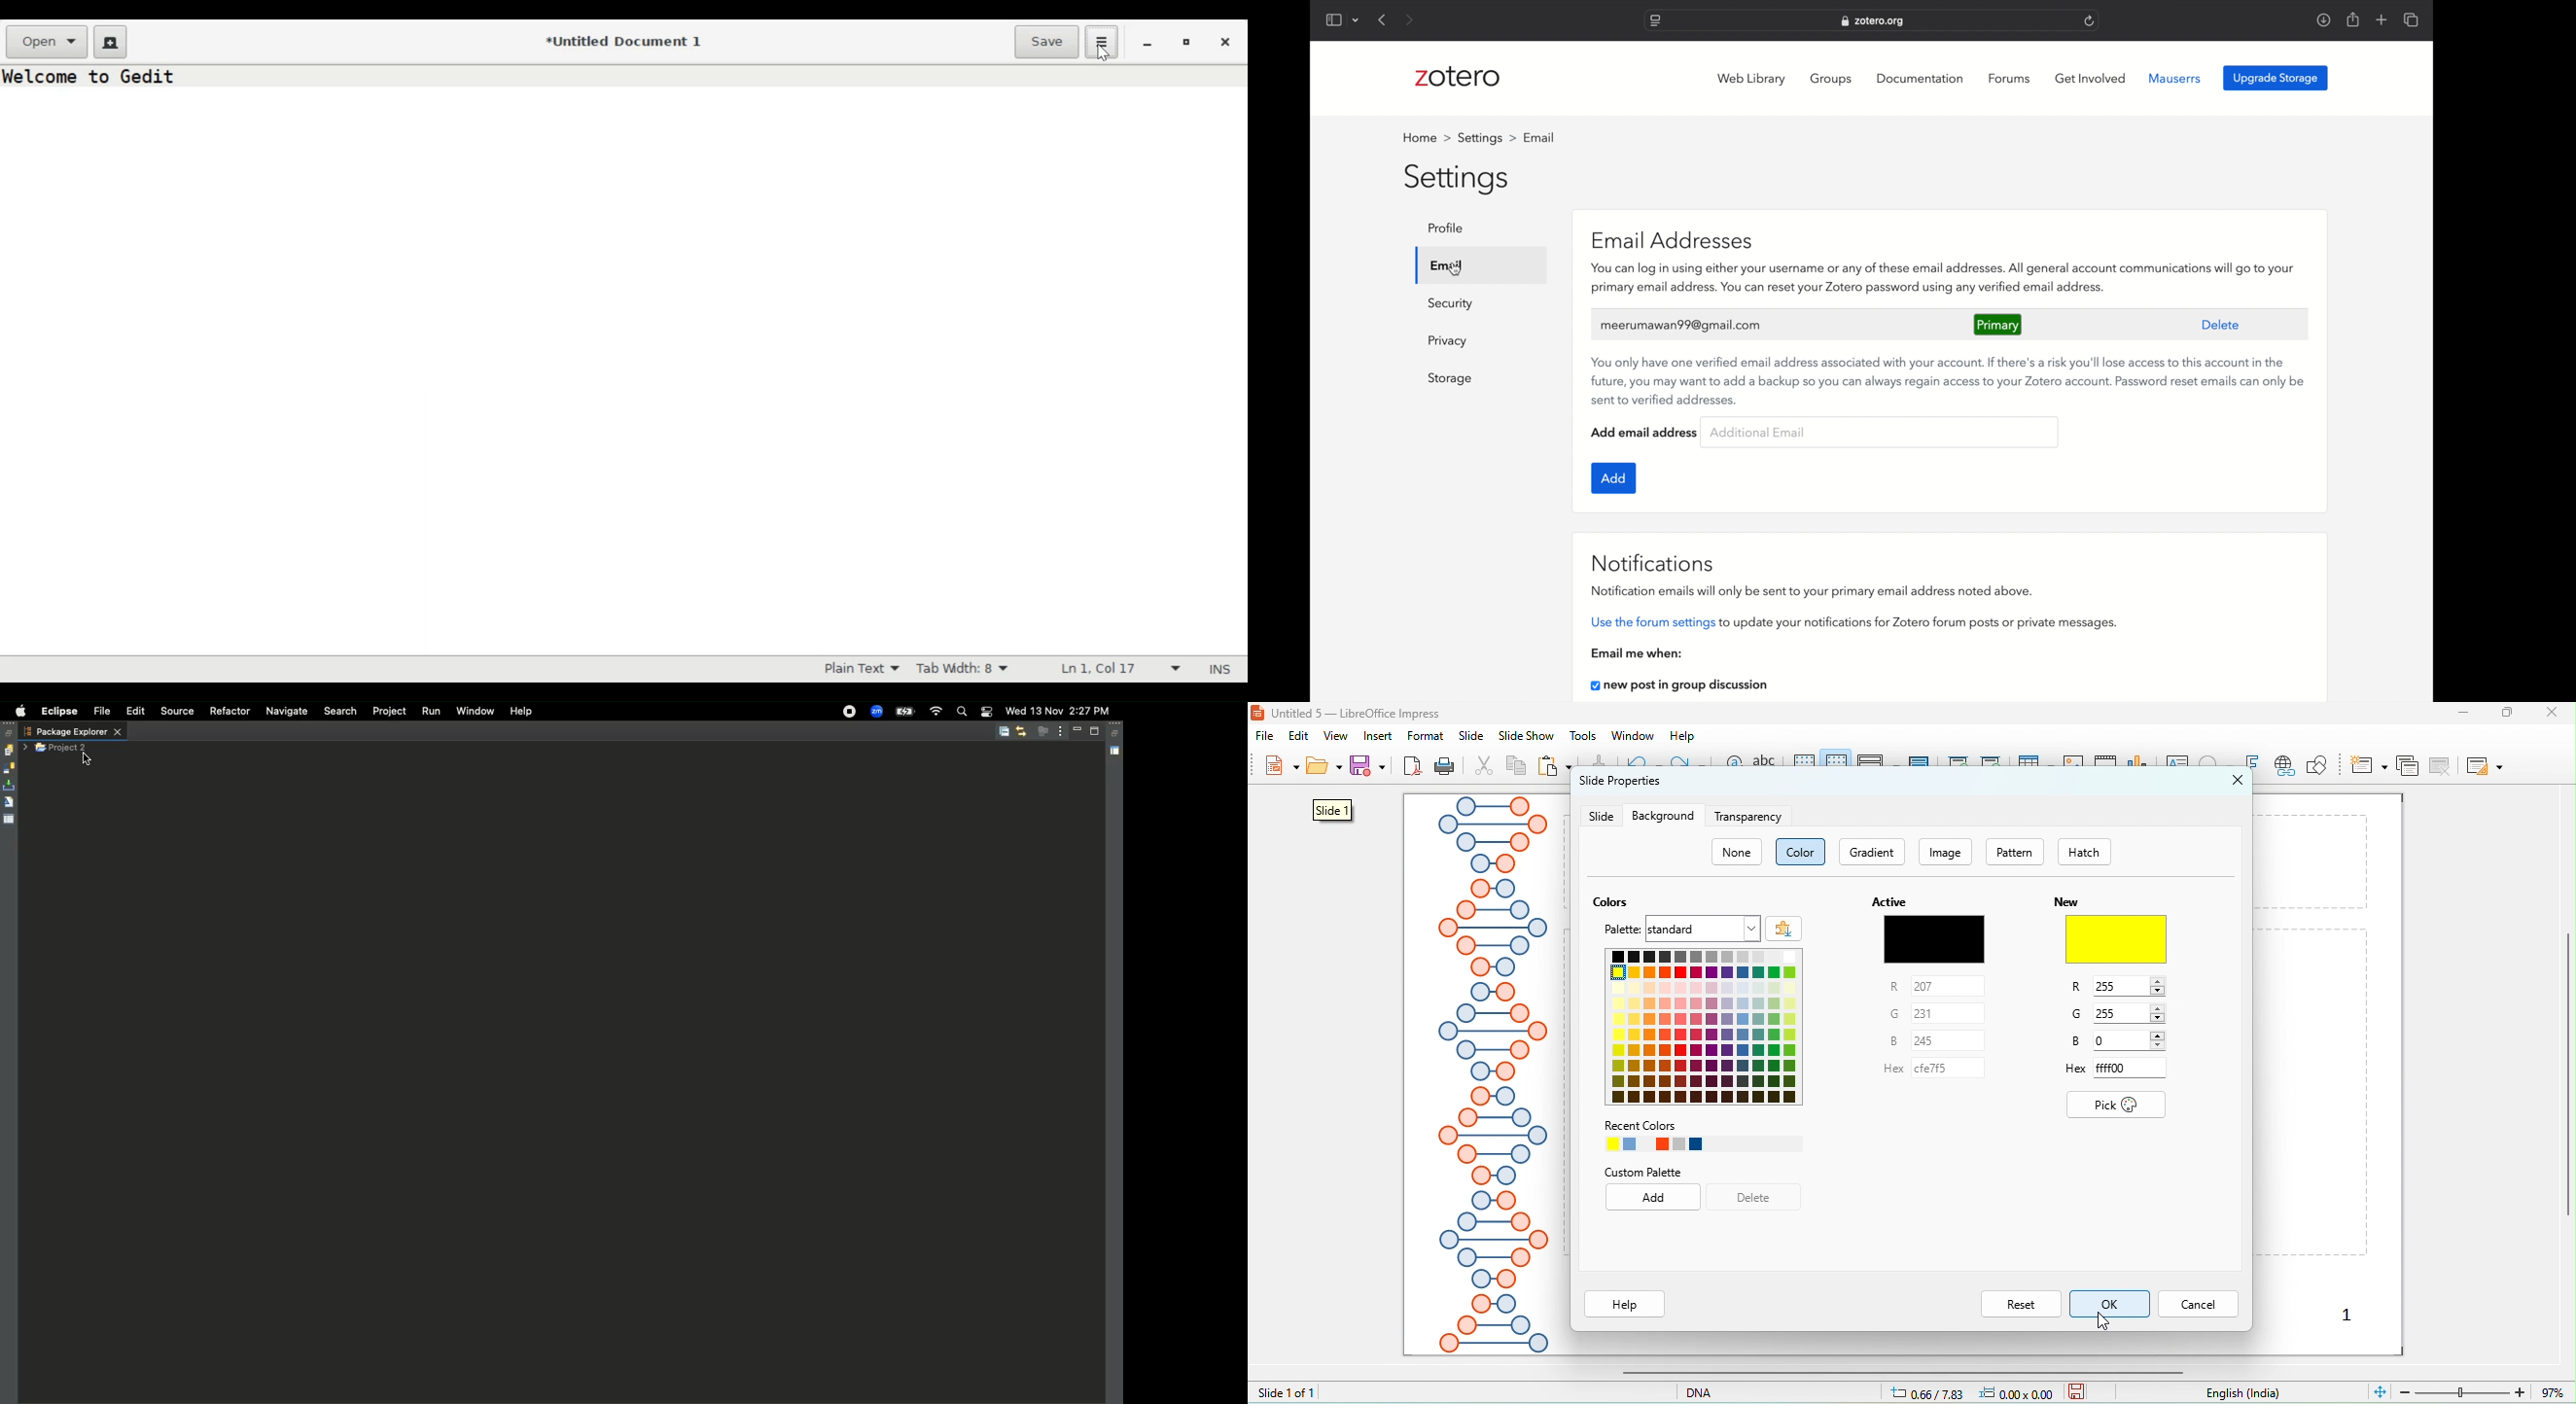  Describe the element at coordinates (96, 77) in the screenshot. I see `welcome to Gedit` at that location.